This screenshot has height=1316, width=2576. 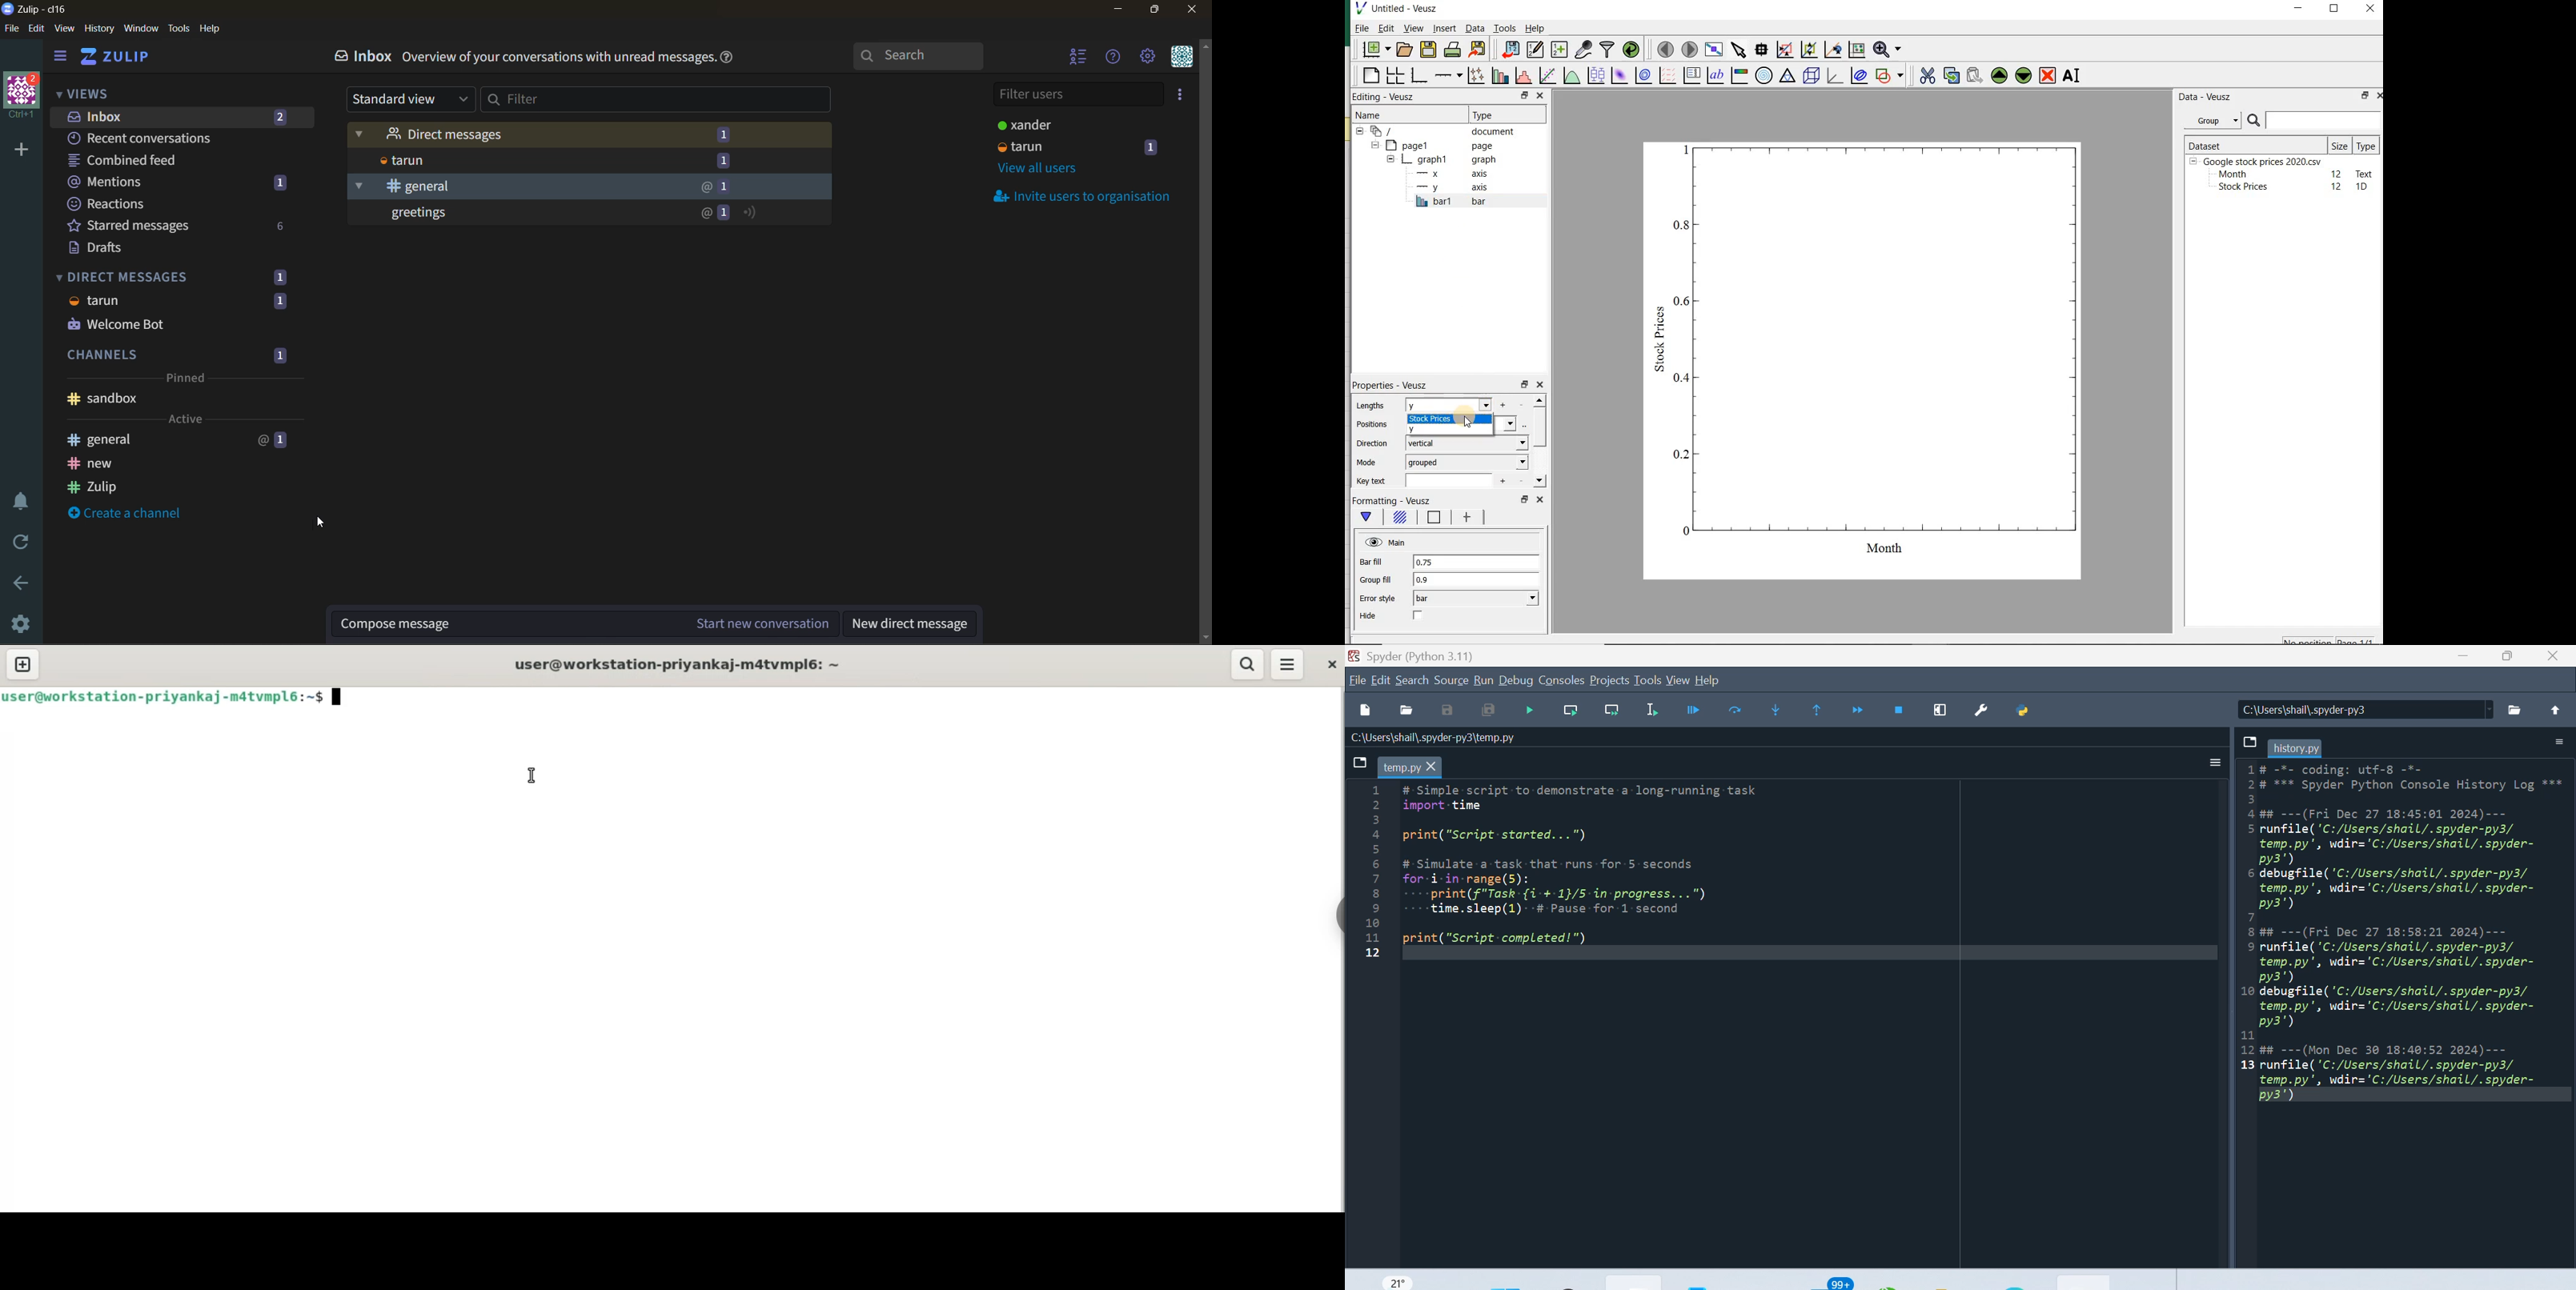 I want to click on Location of the file, so click(x=2361, y=707).